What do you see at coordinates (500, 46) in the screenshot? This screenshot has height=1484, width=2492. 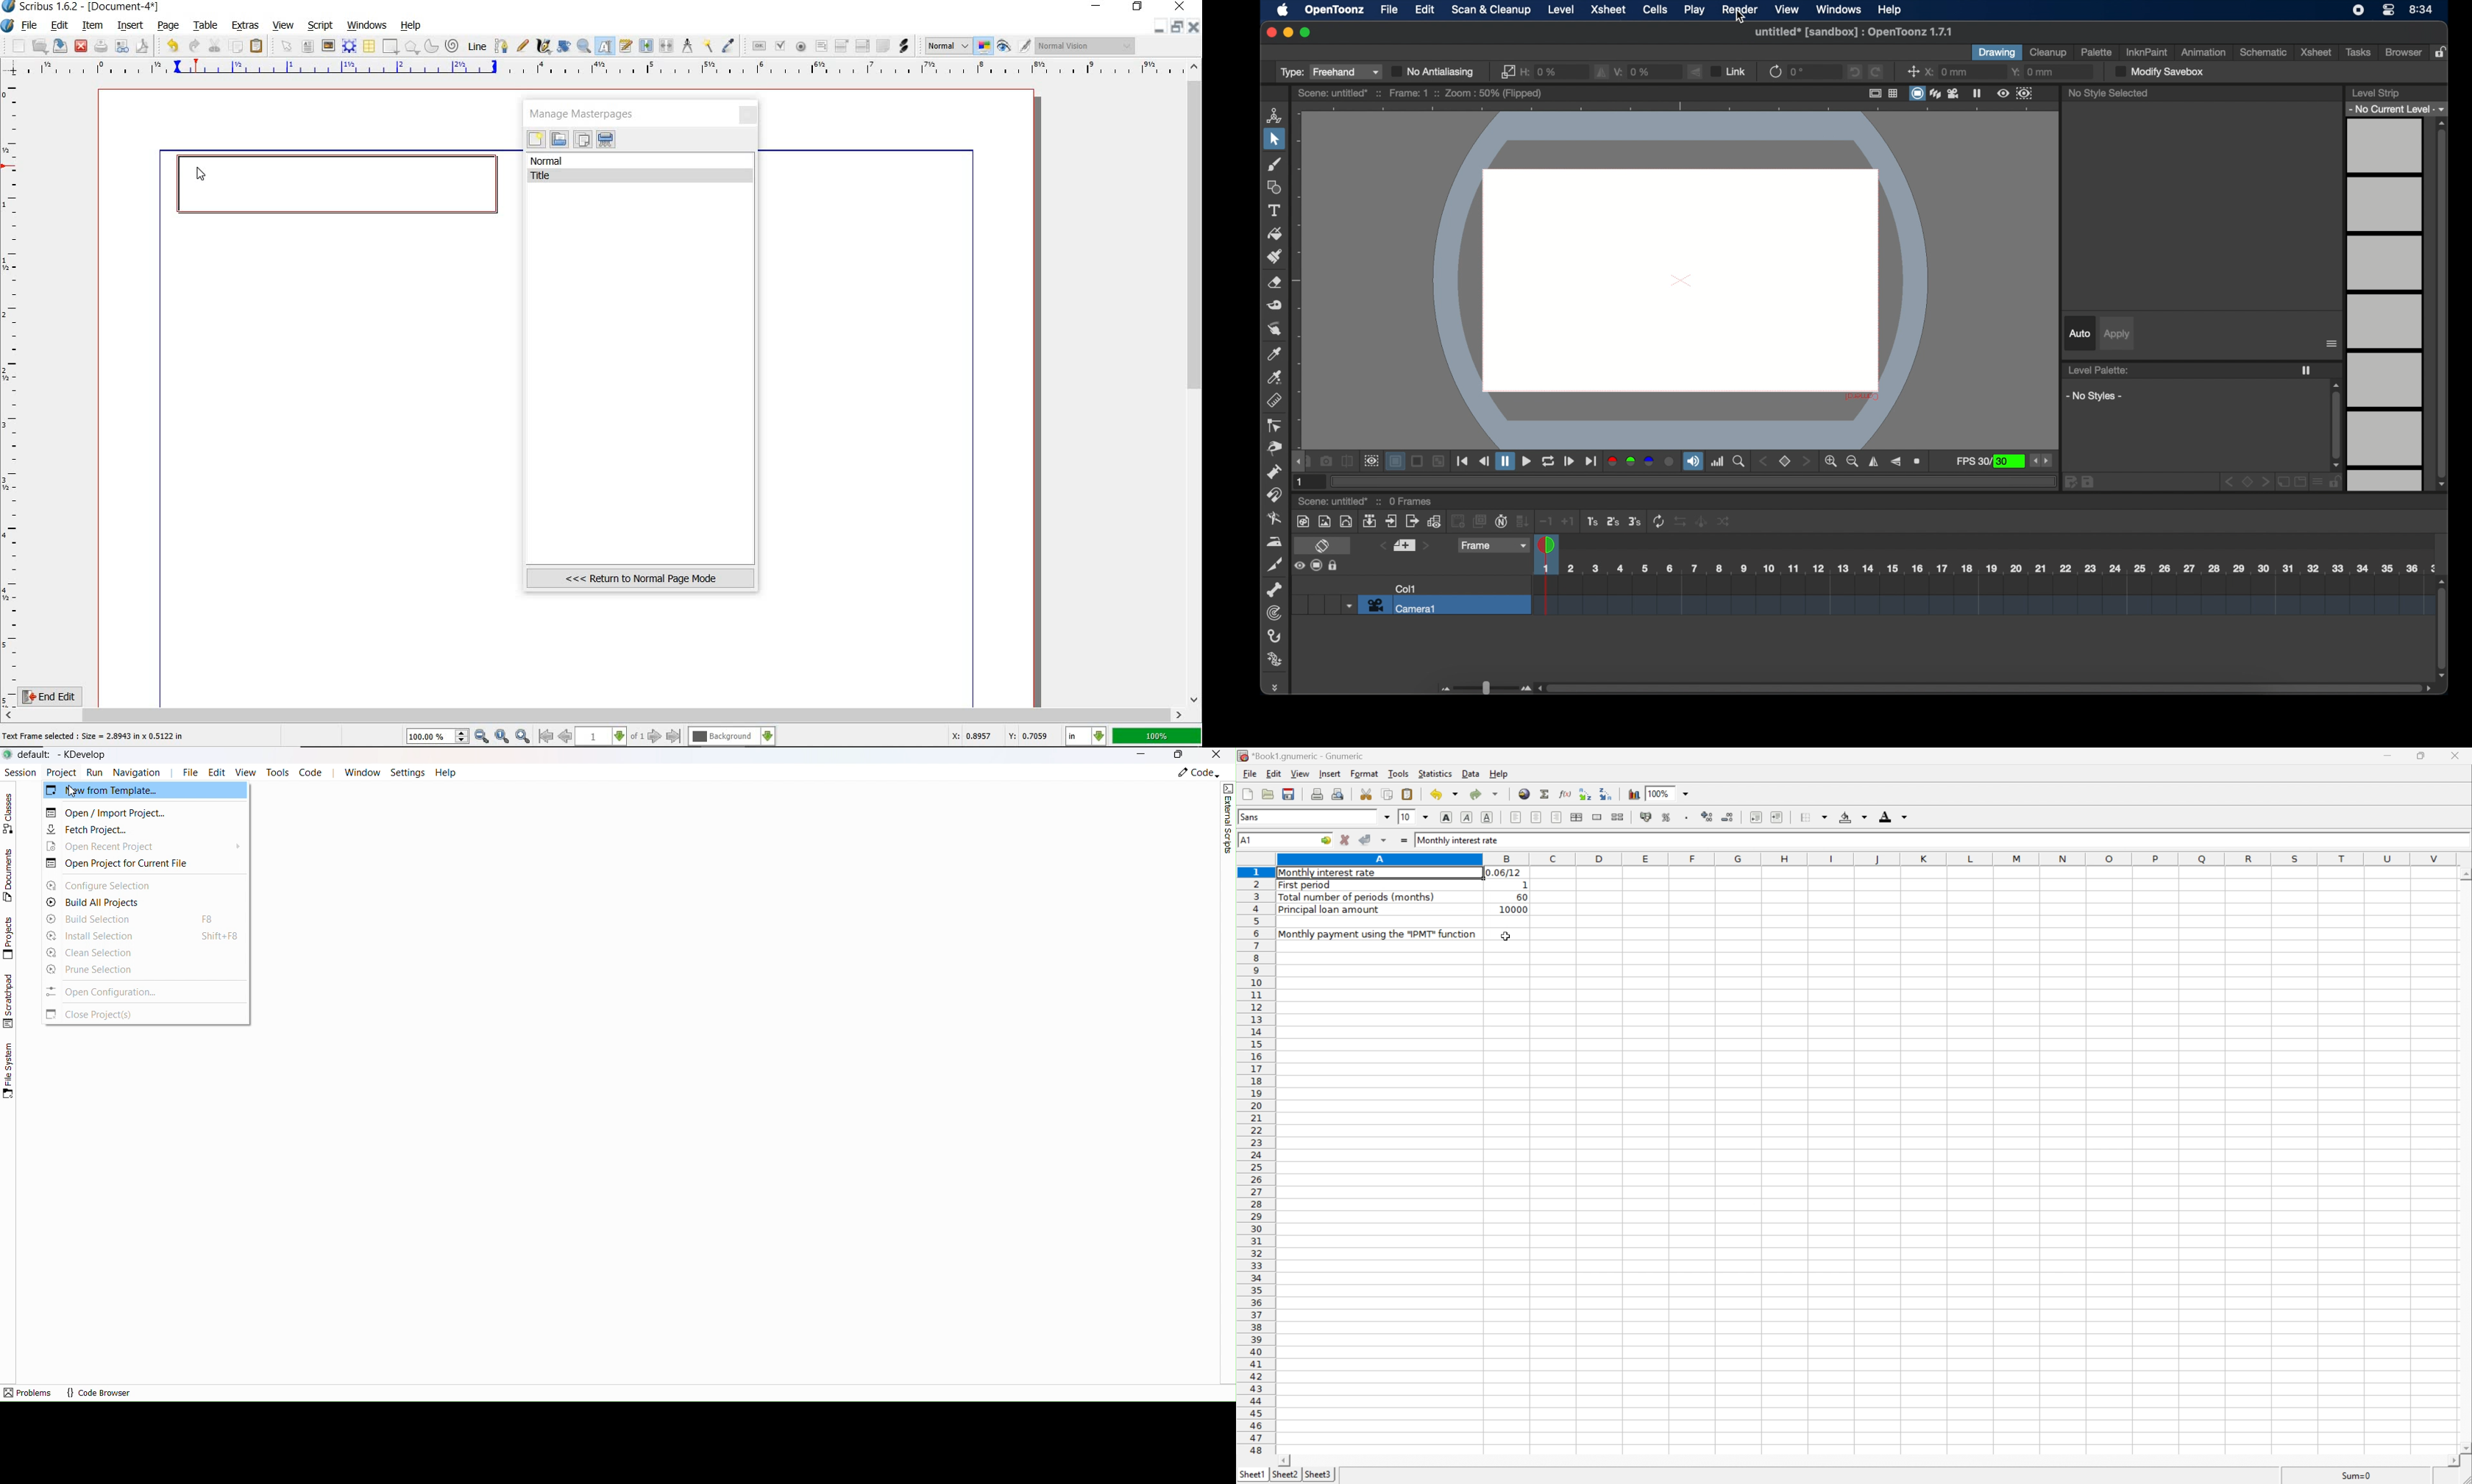 I see `Bezier curve` at bounding box center [500, 46].